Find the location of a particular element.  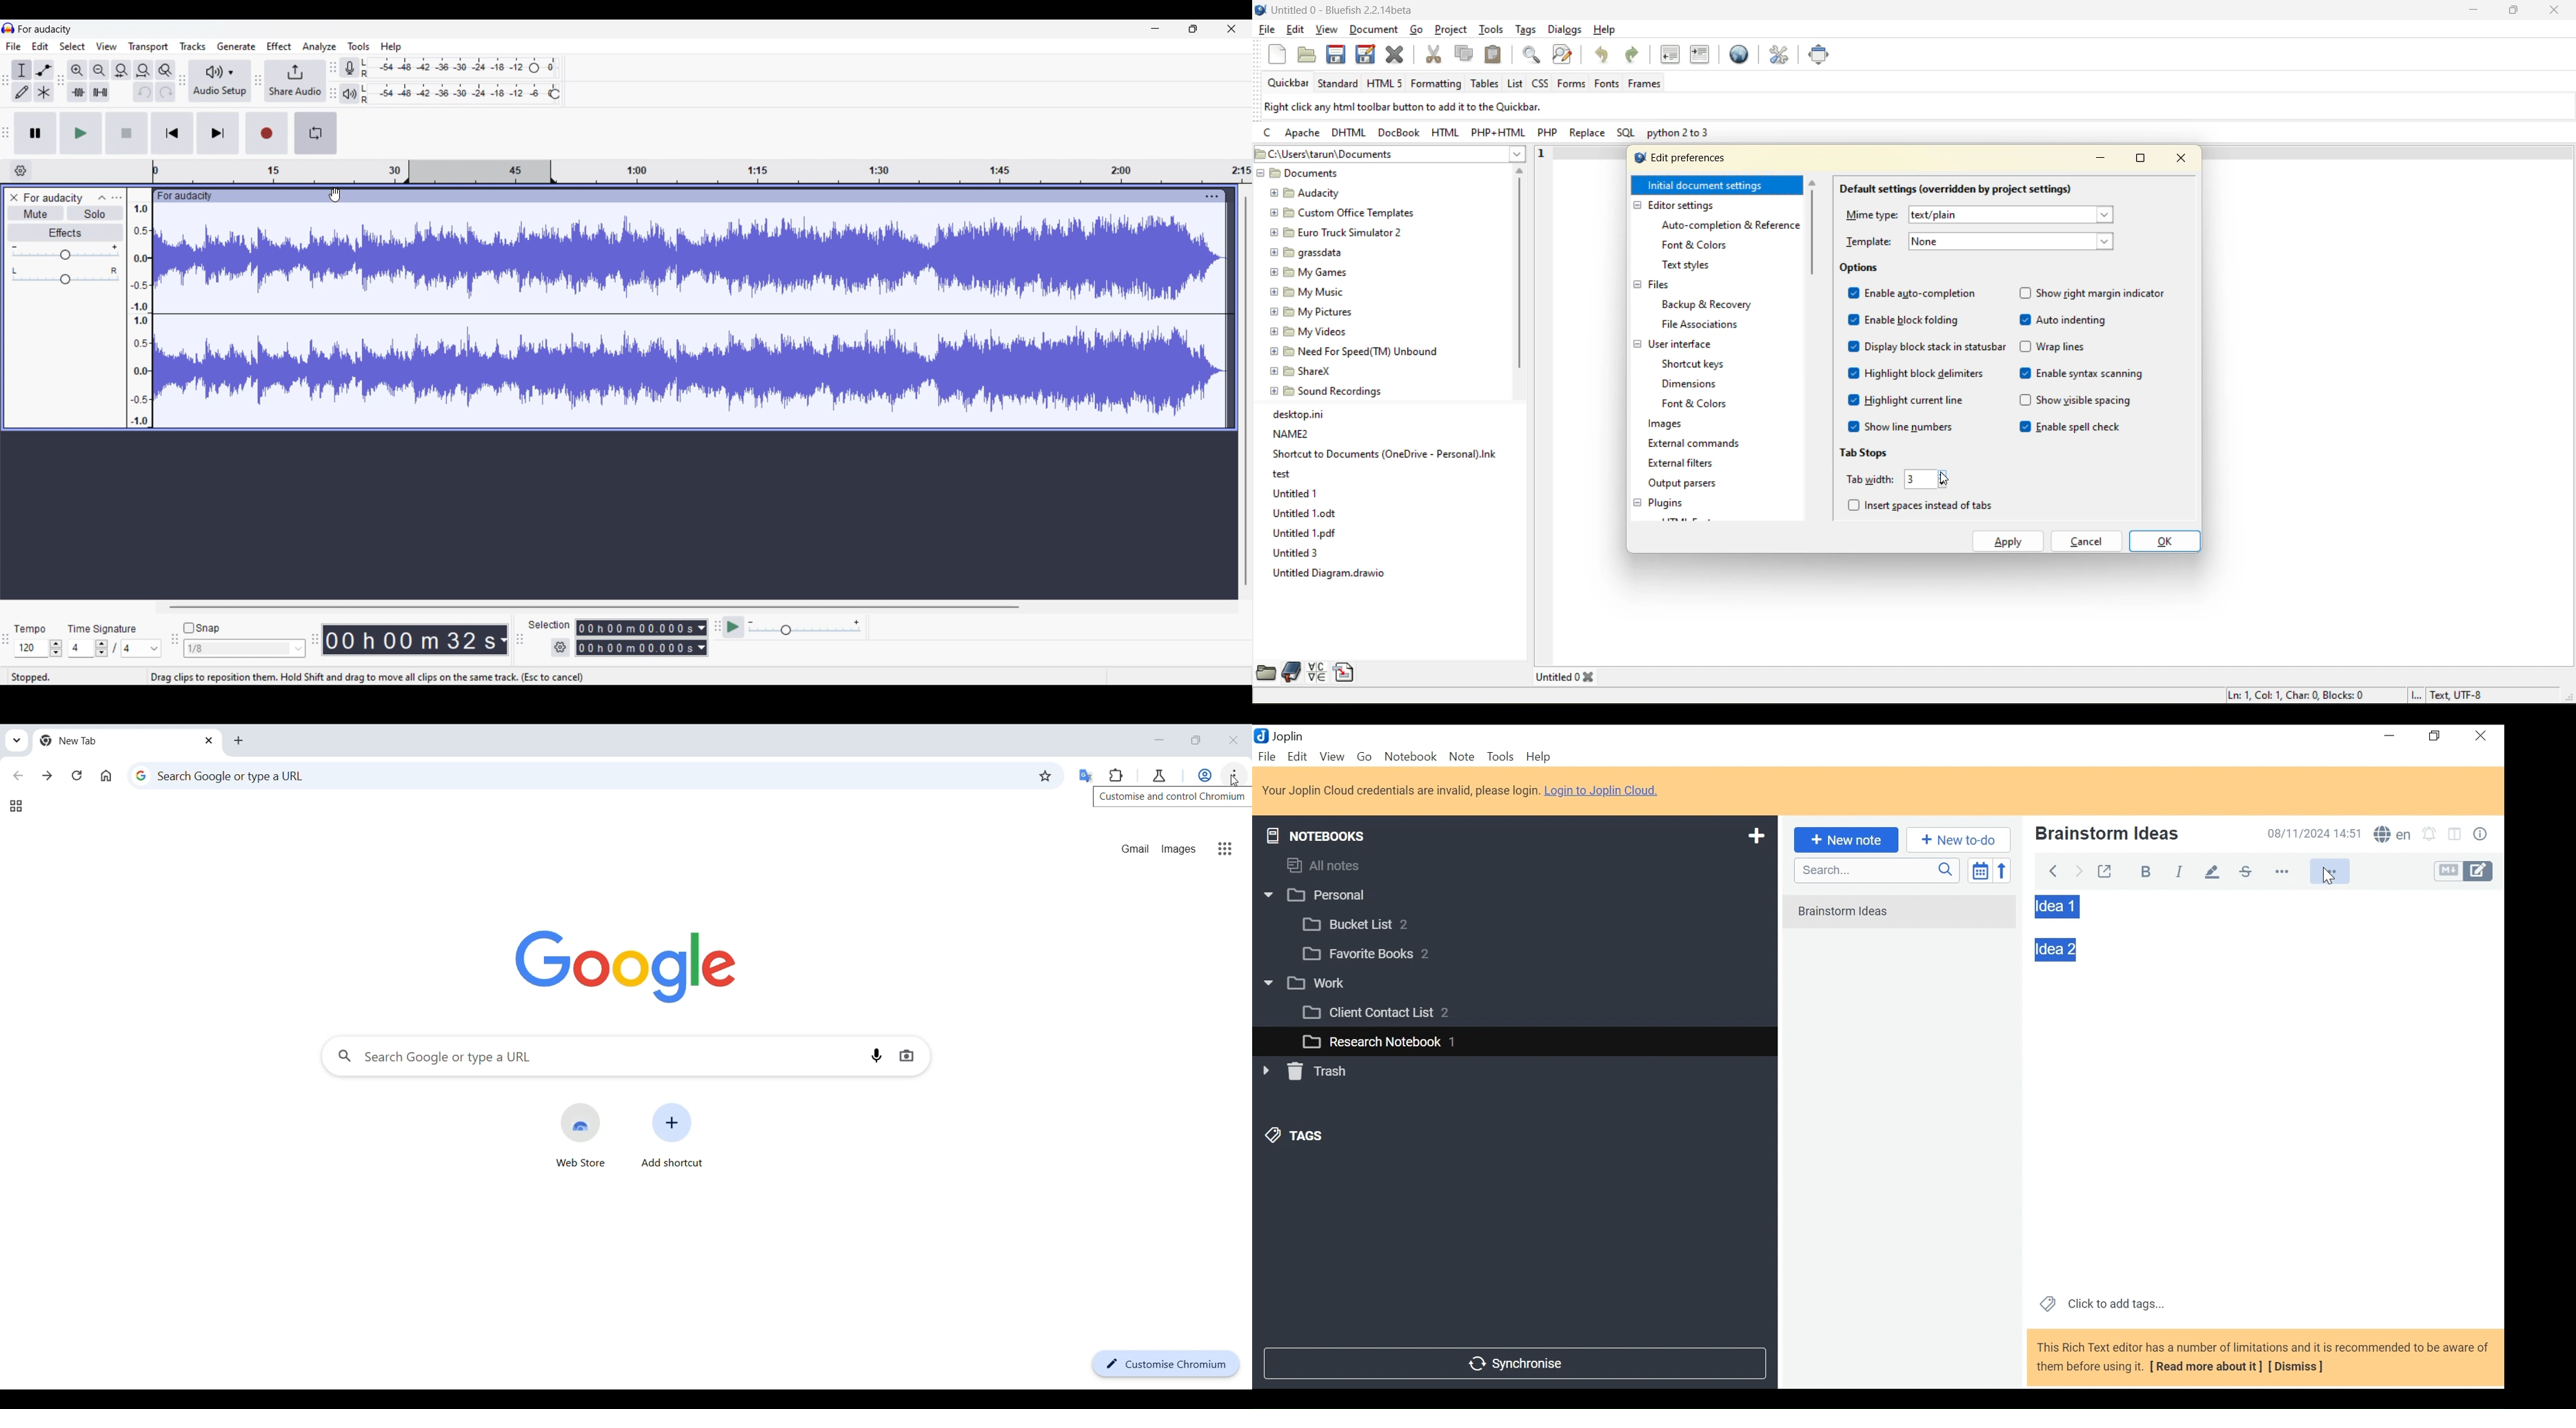

[3 Bucket List 2 is located at coordinates (1381, 923).